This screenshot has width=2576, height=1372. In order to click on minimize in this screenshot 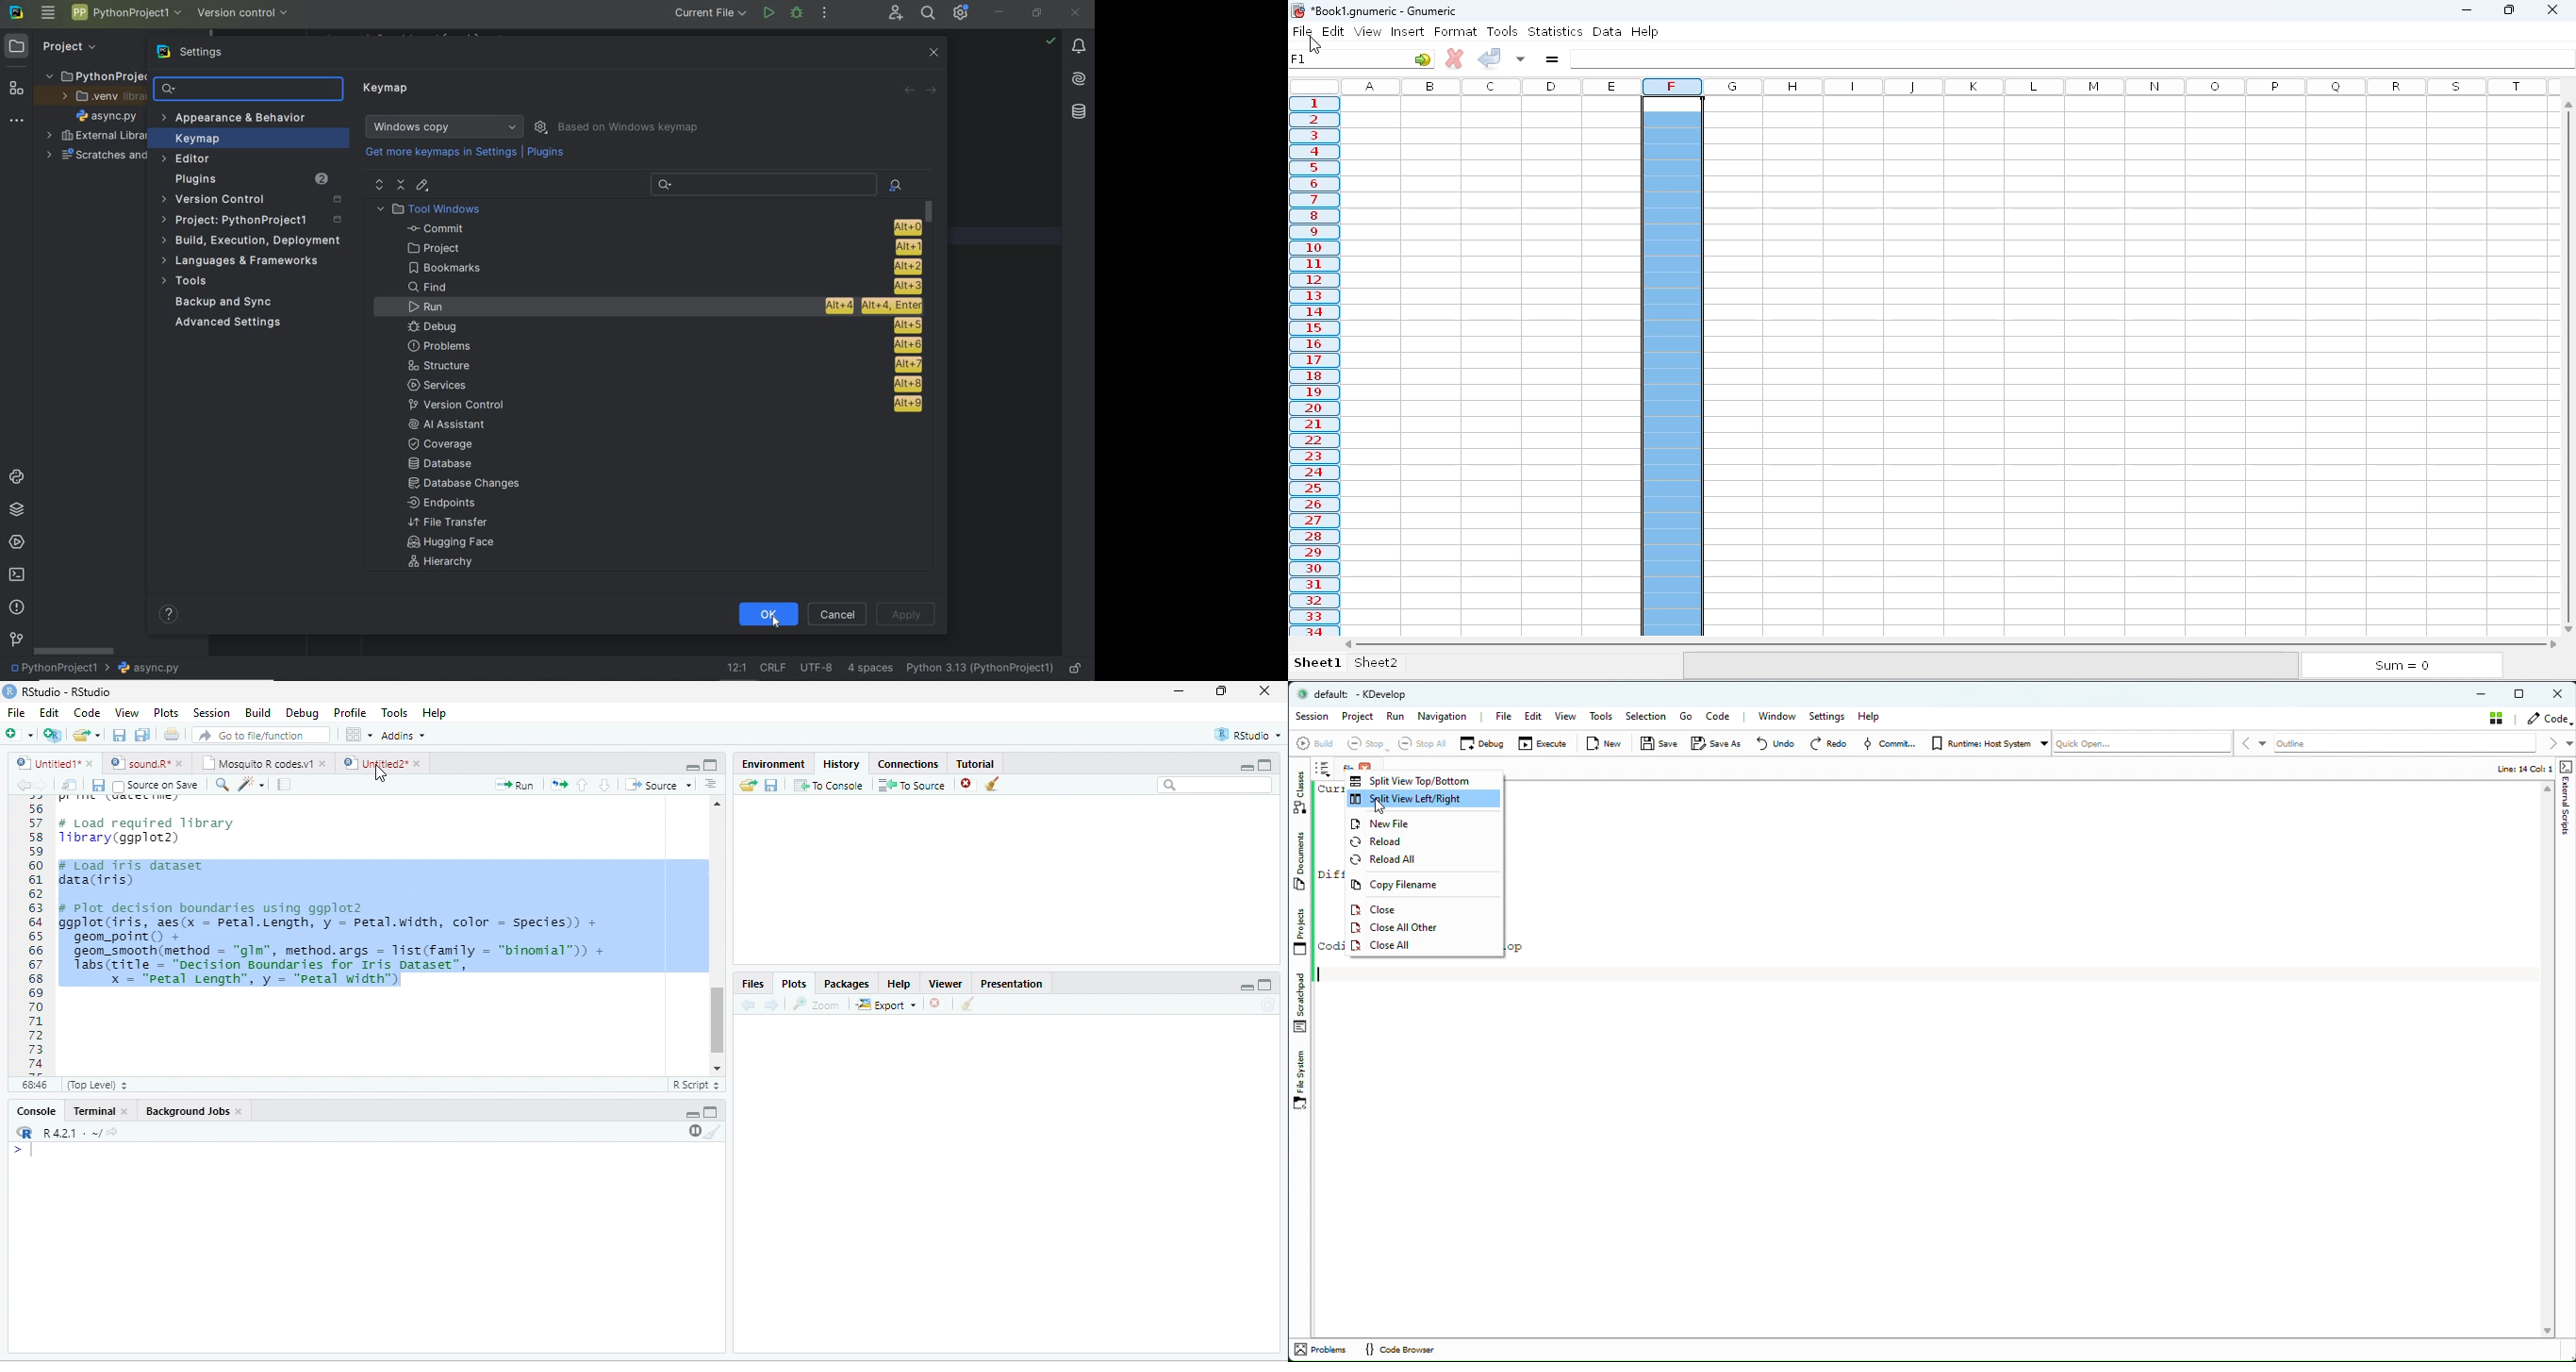, I will do `click(692, 768)`.